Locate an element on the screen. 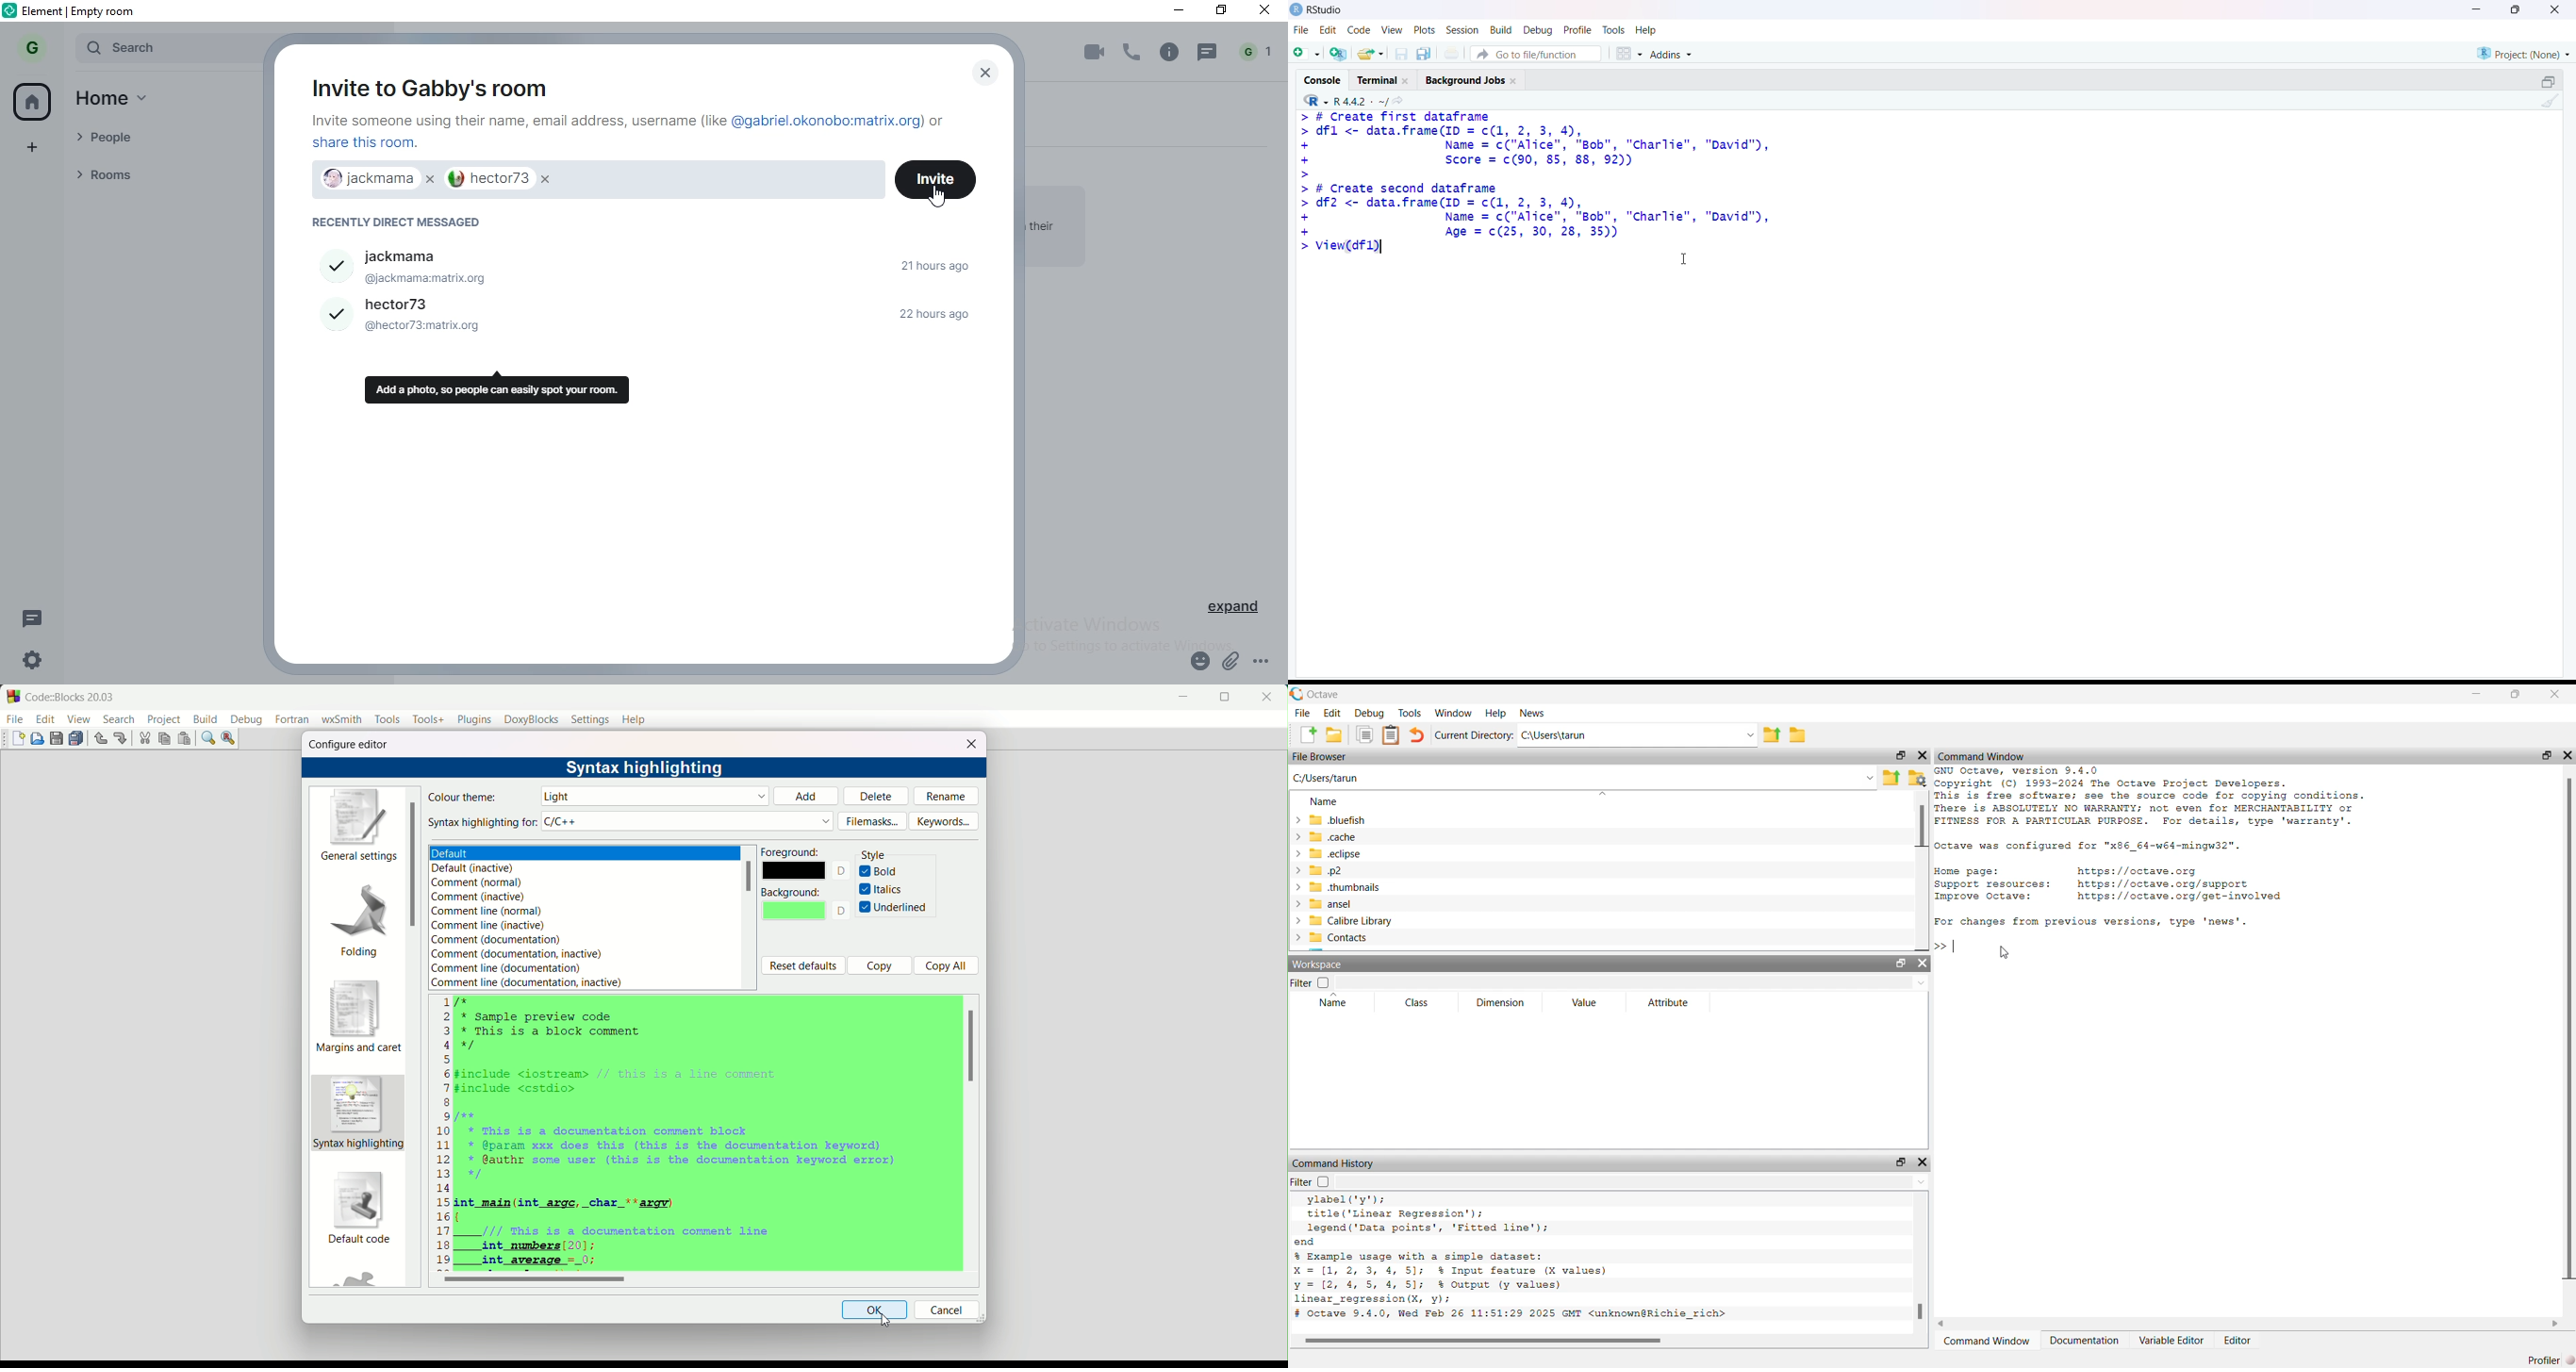 This screenshot has height=1372, width=2576. emoji is located at coordinates (1197, 664).